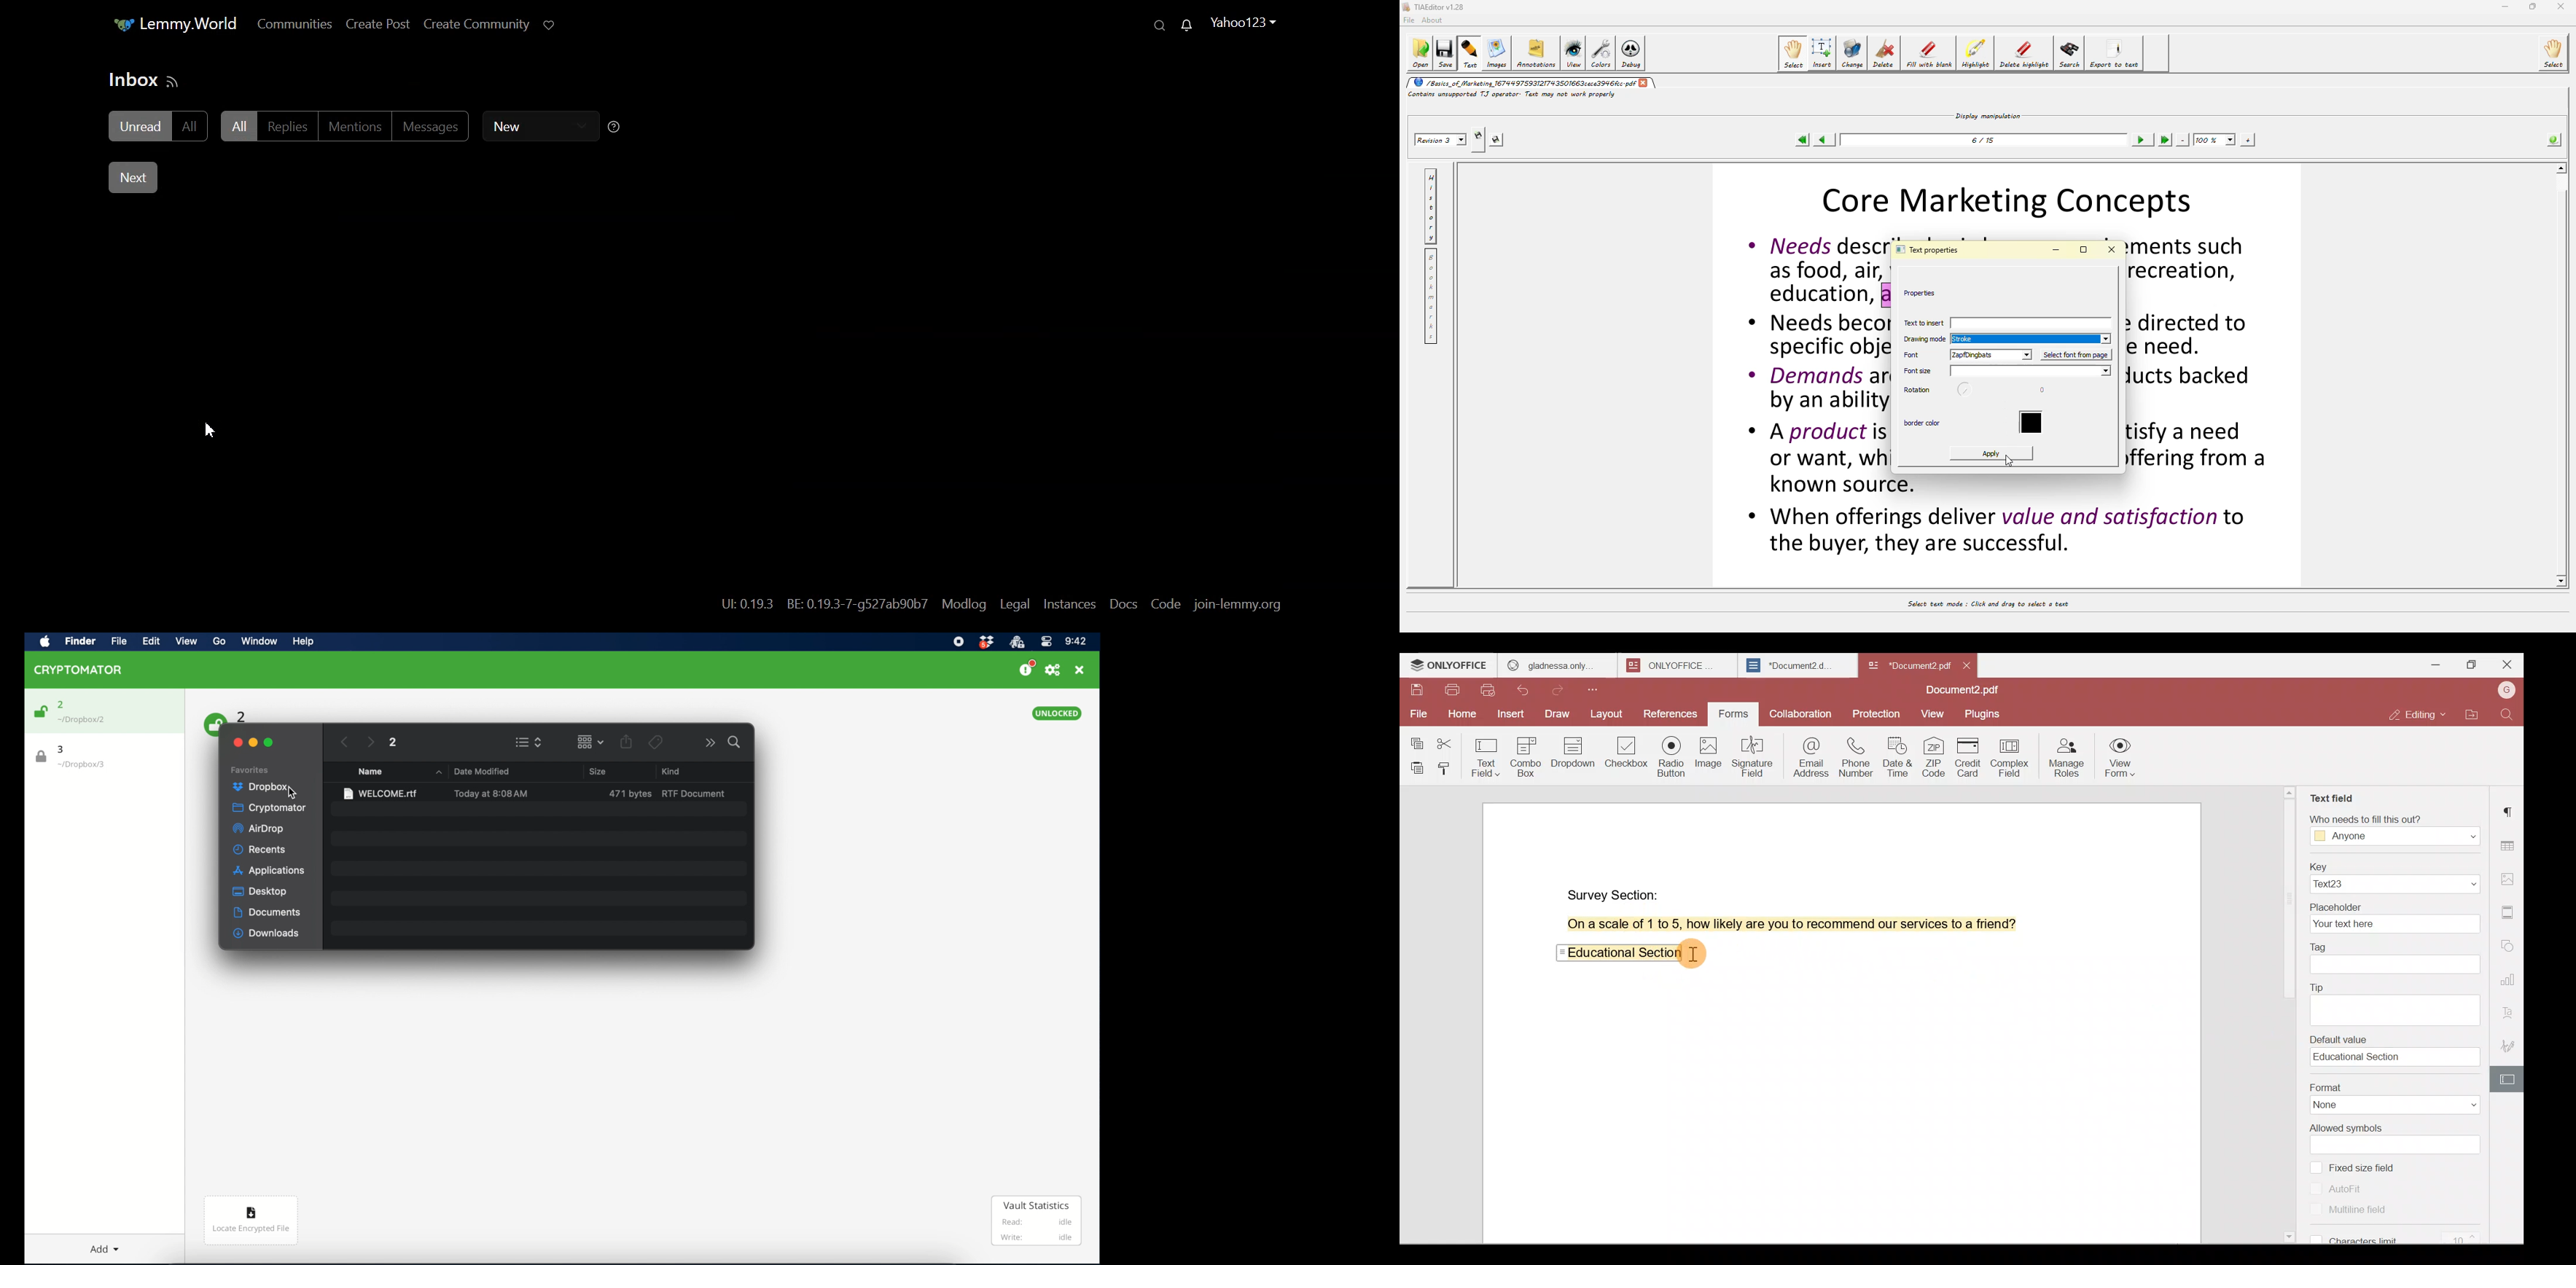  I want to click on RSS, so click(173, 83).